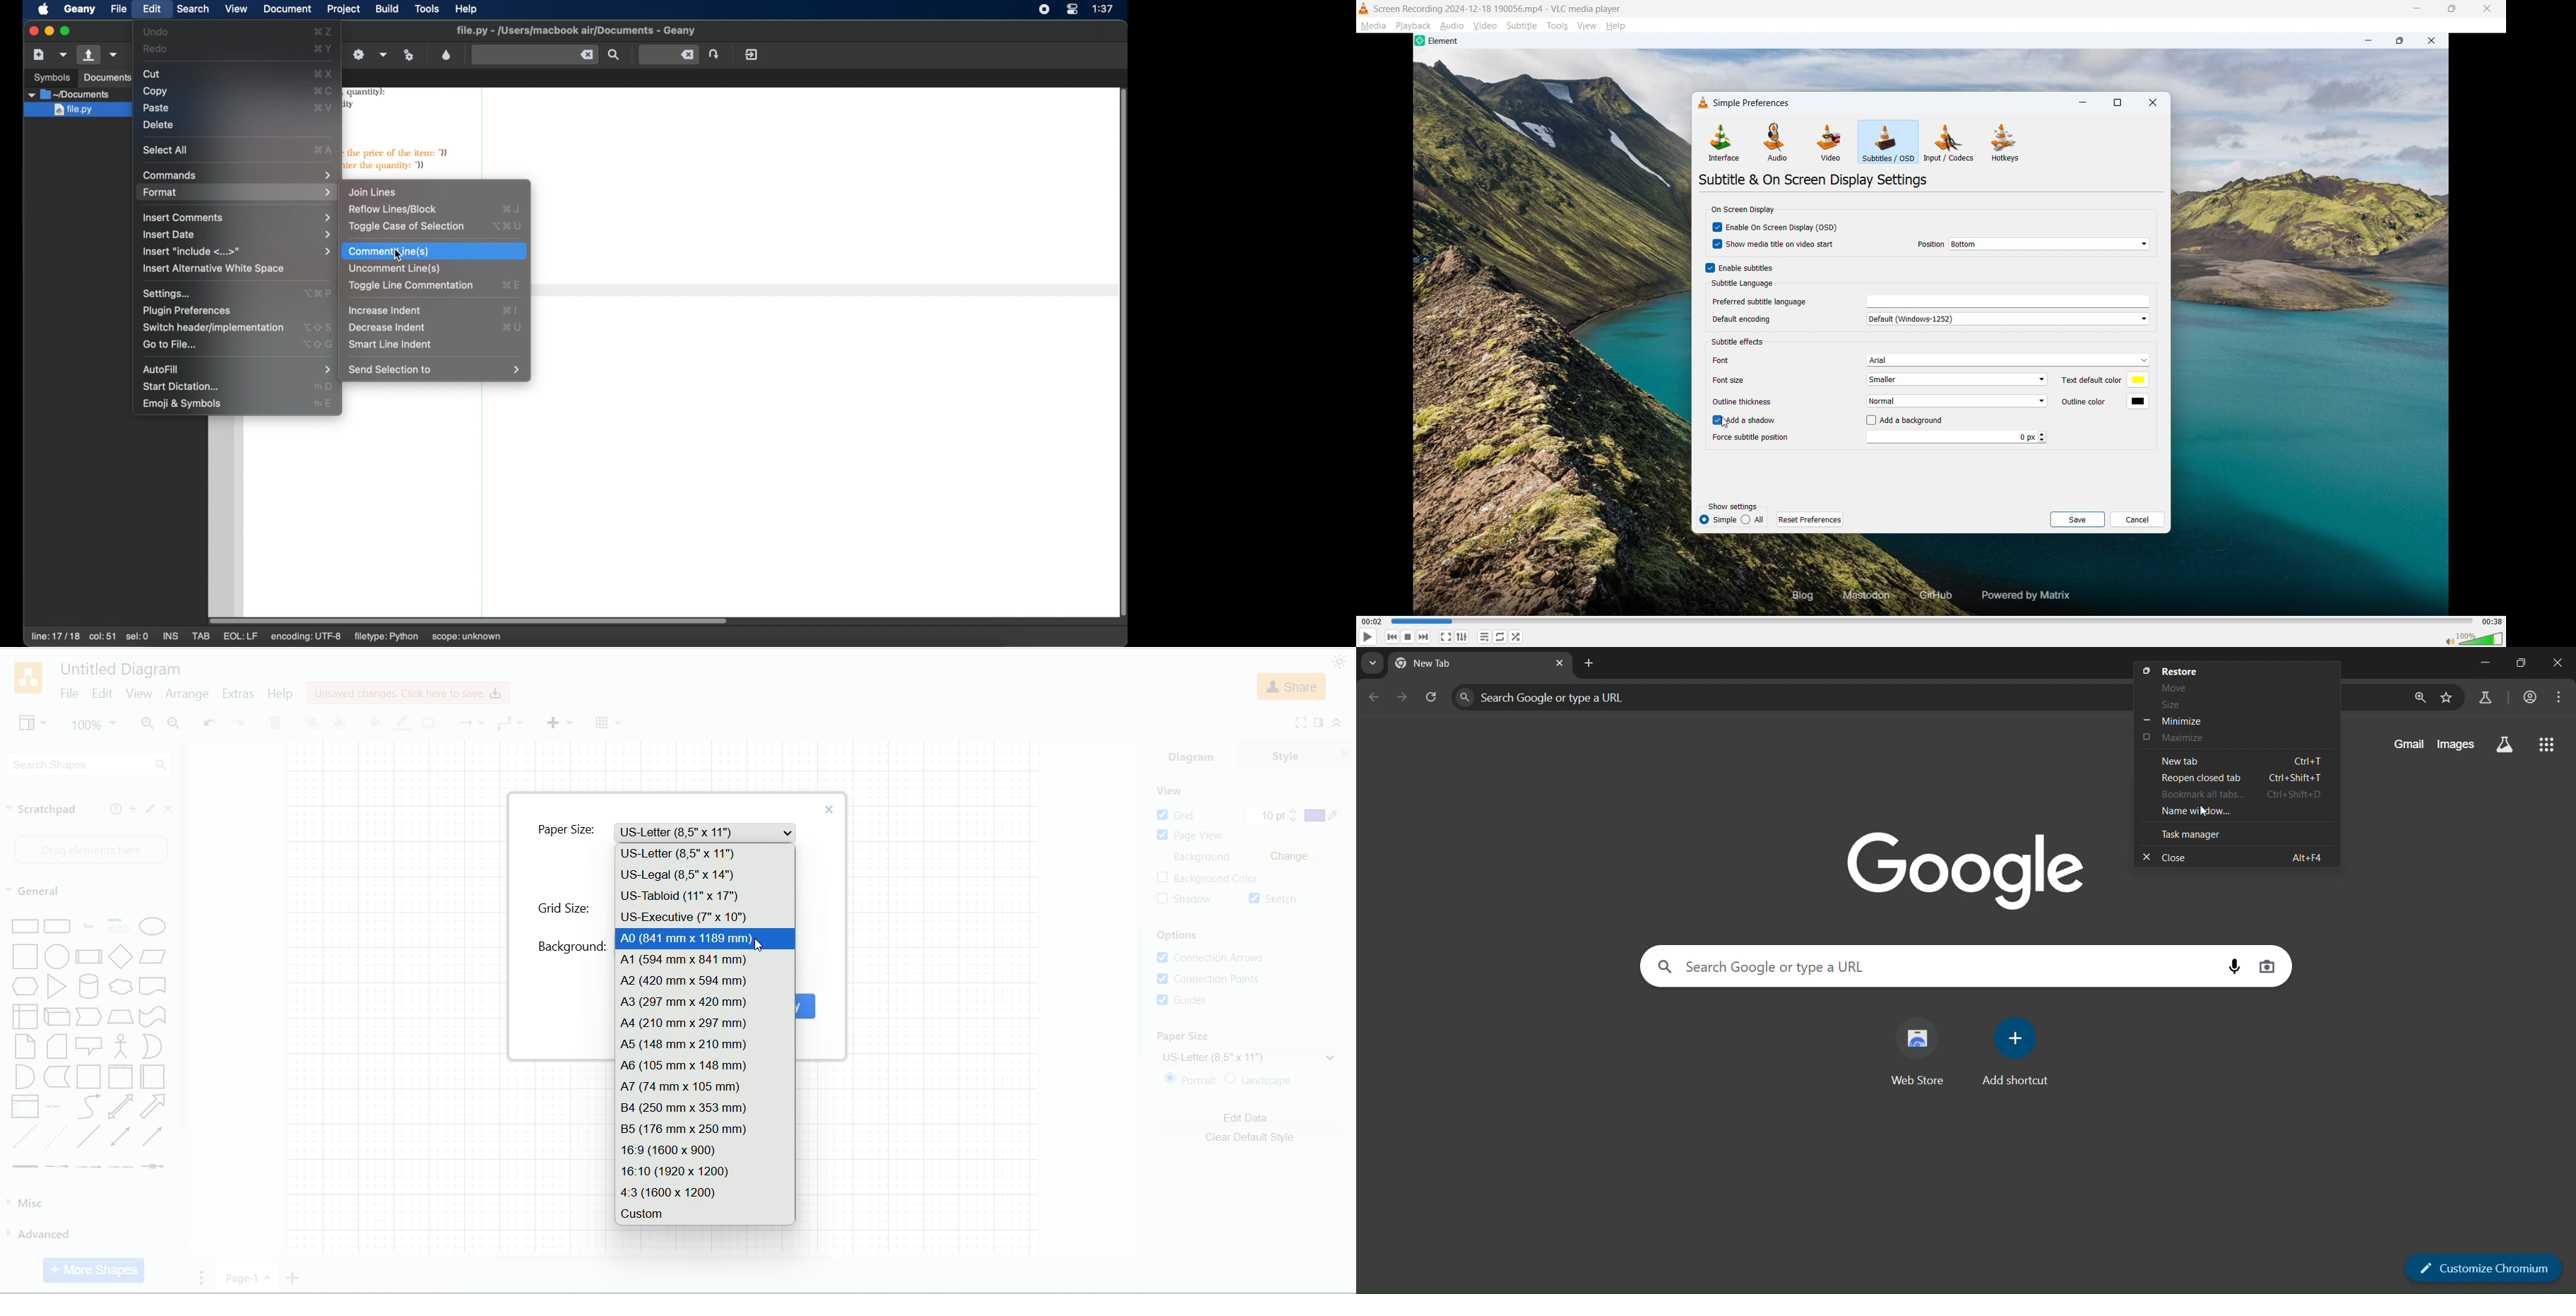  What do you see at coordinates (1177, 815) in the screenshot?
I see `grid` at bounding box center [1177, 815].